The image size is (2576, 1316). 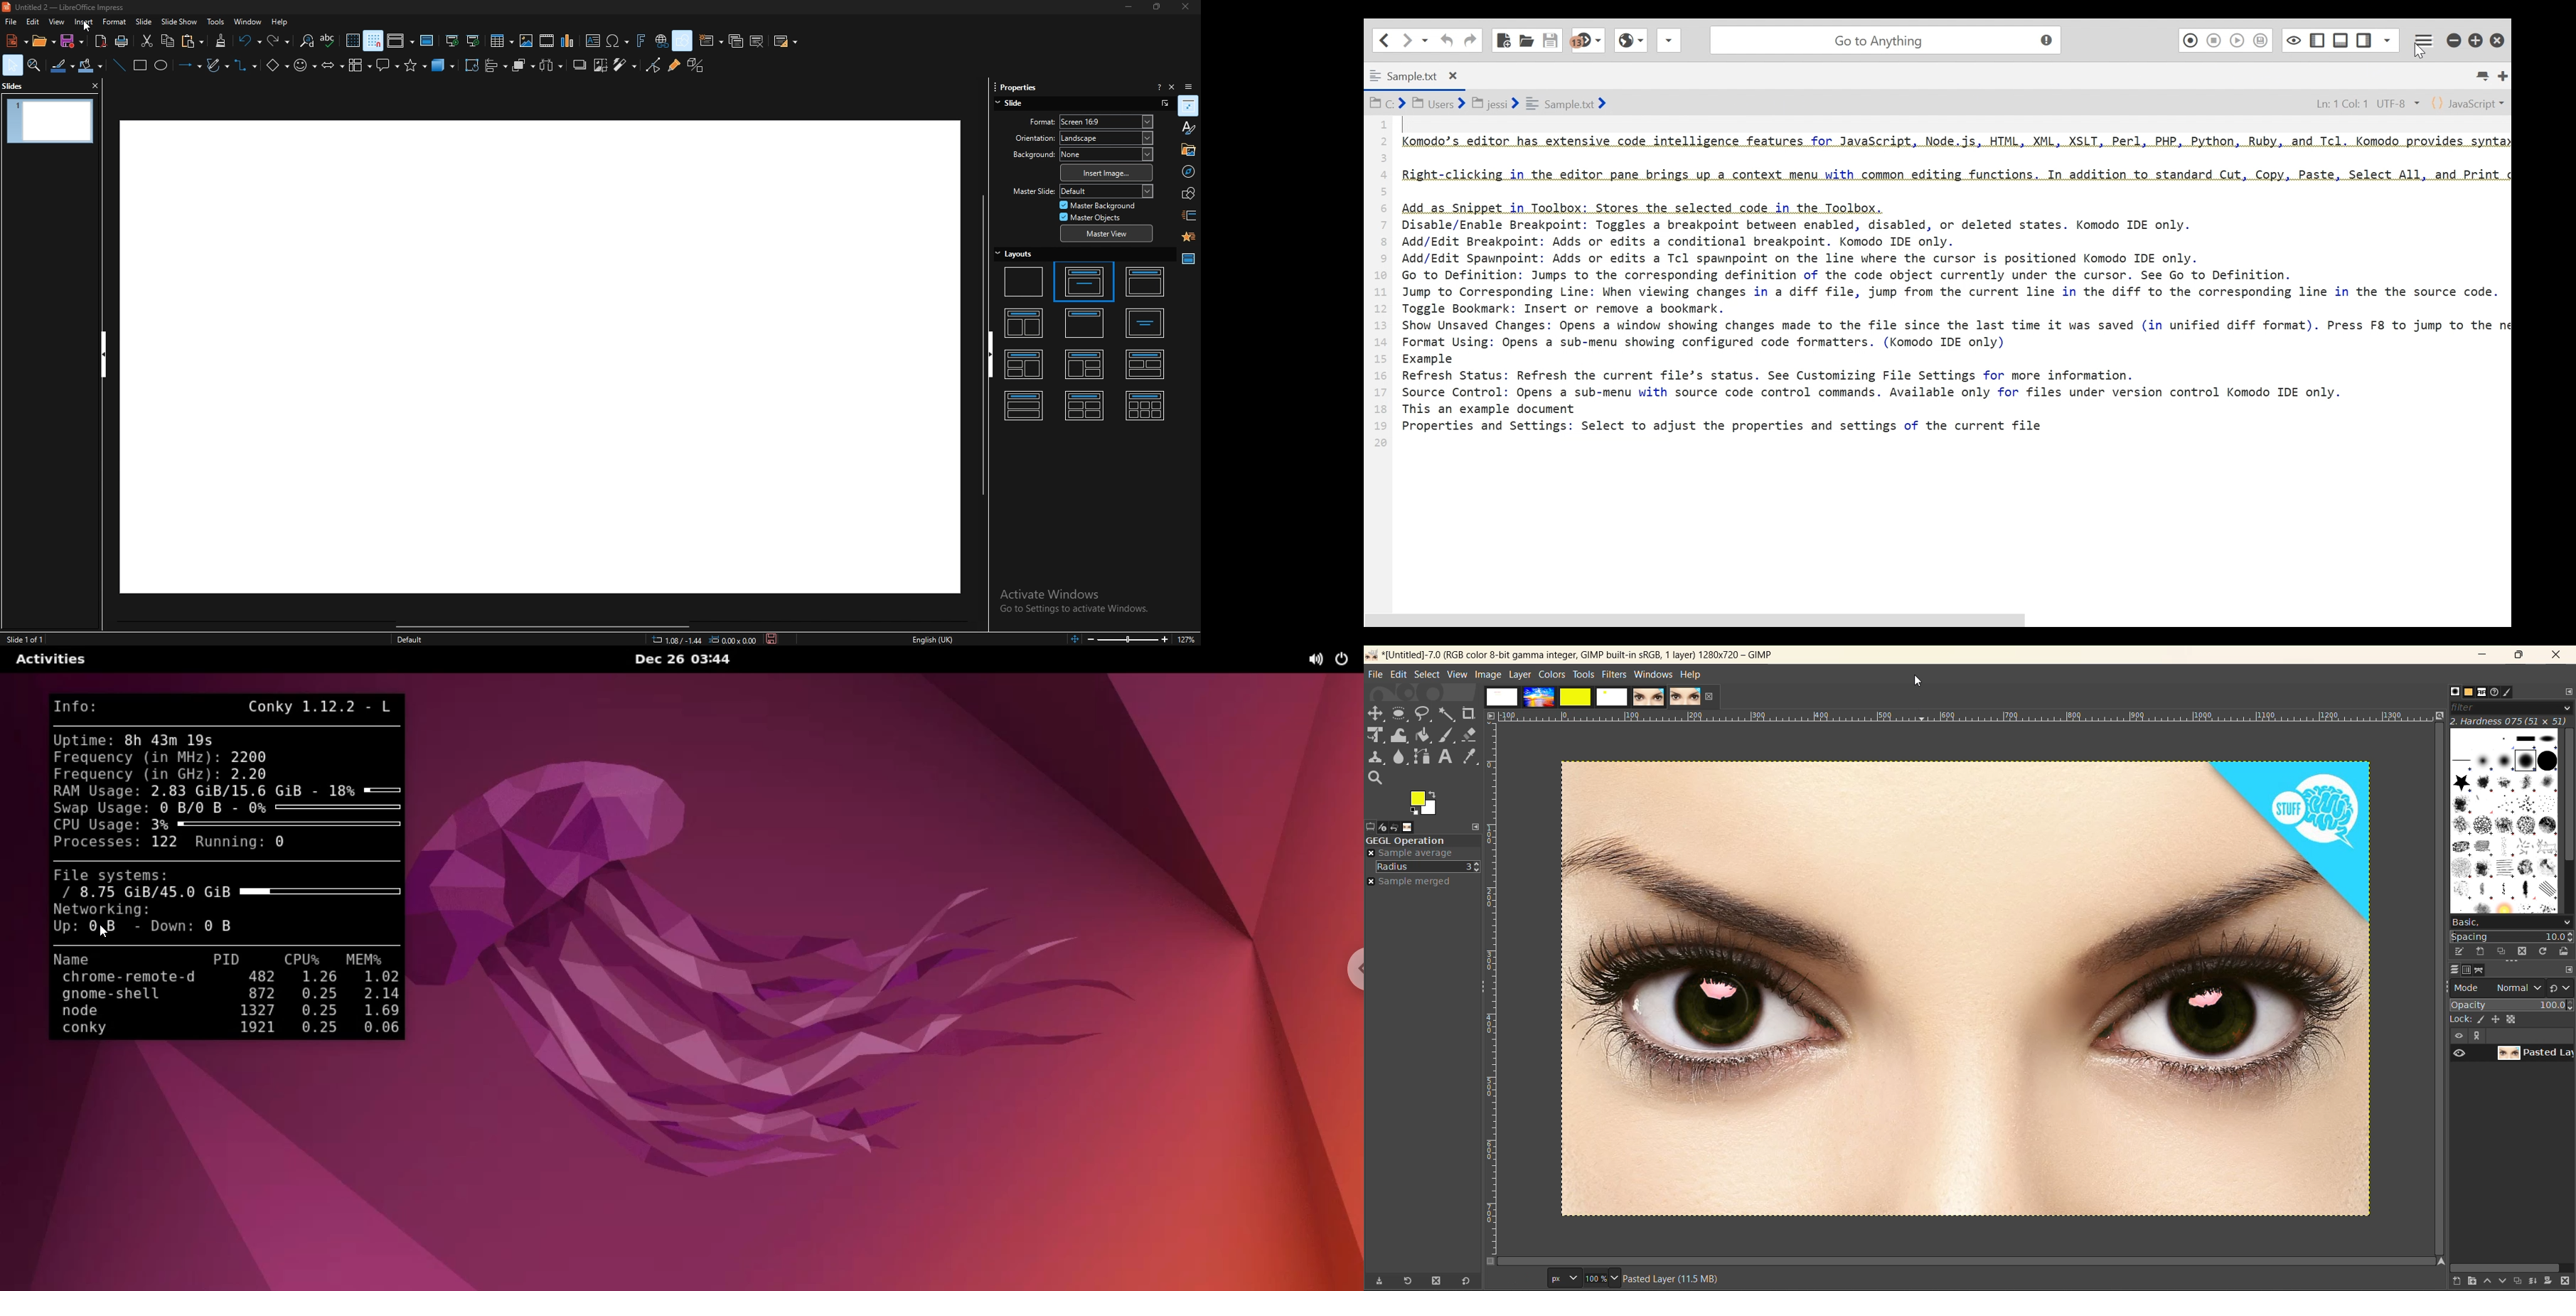 I want to click on title content over content, so click(x=1025, y=404).